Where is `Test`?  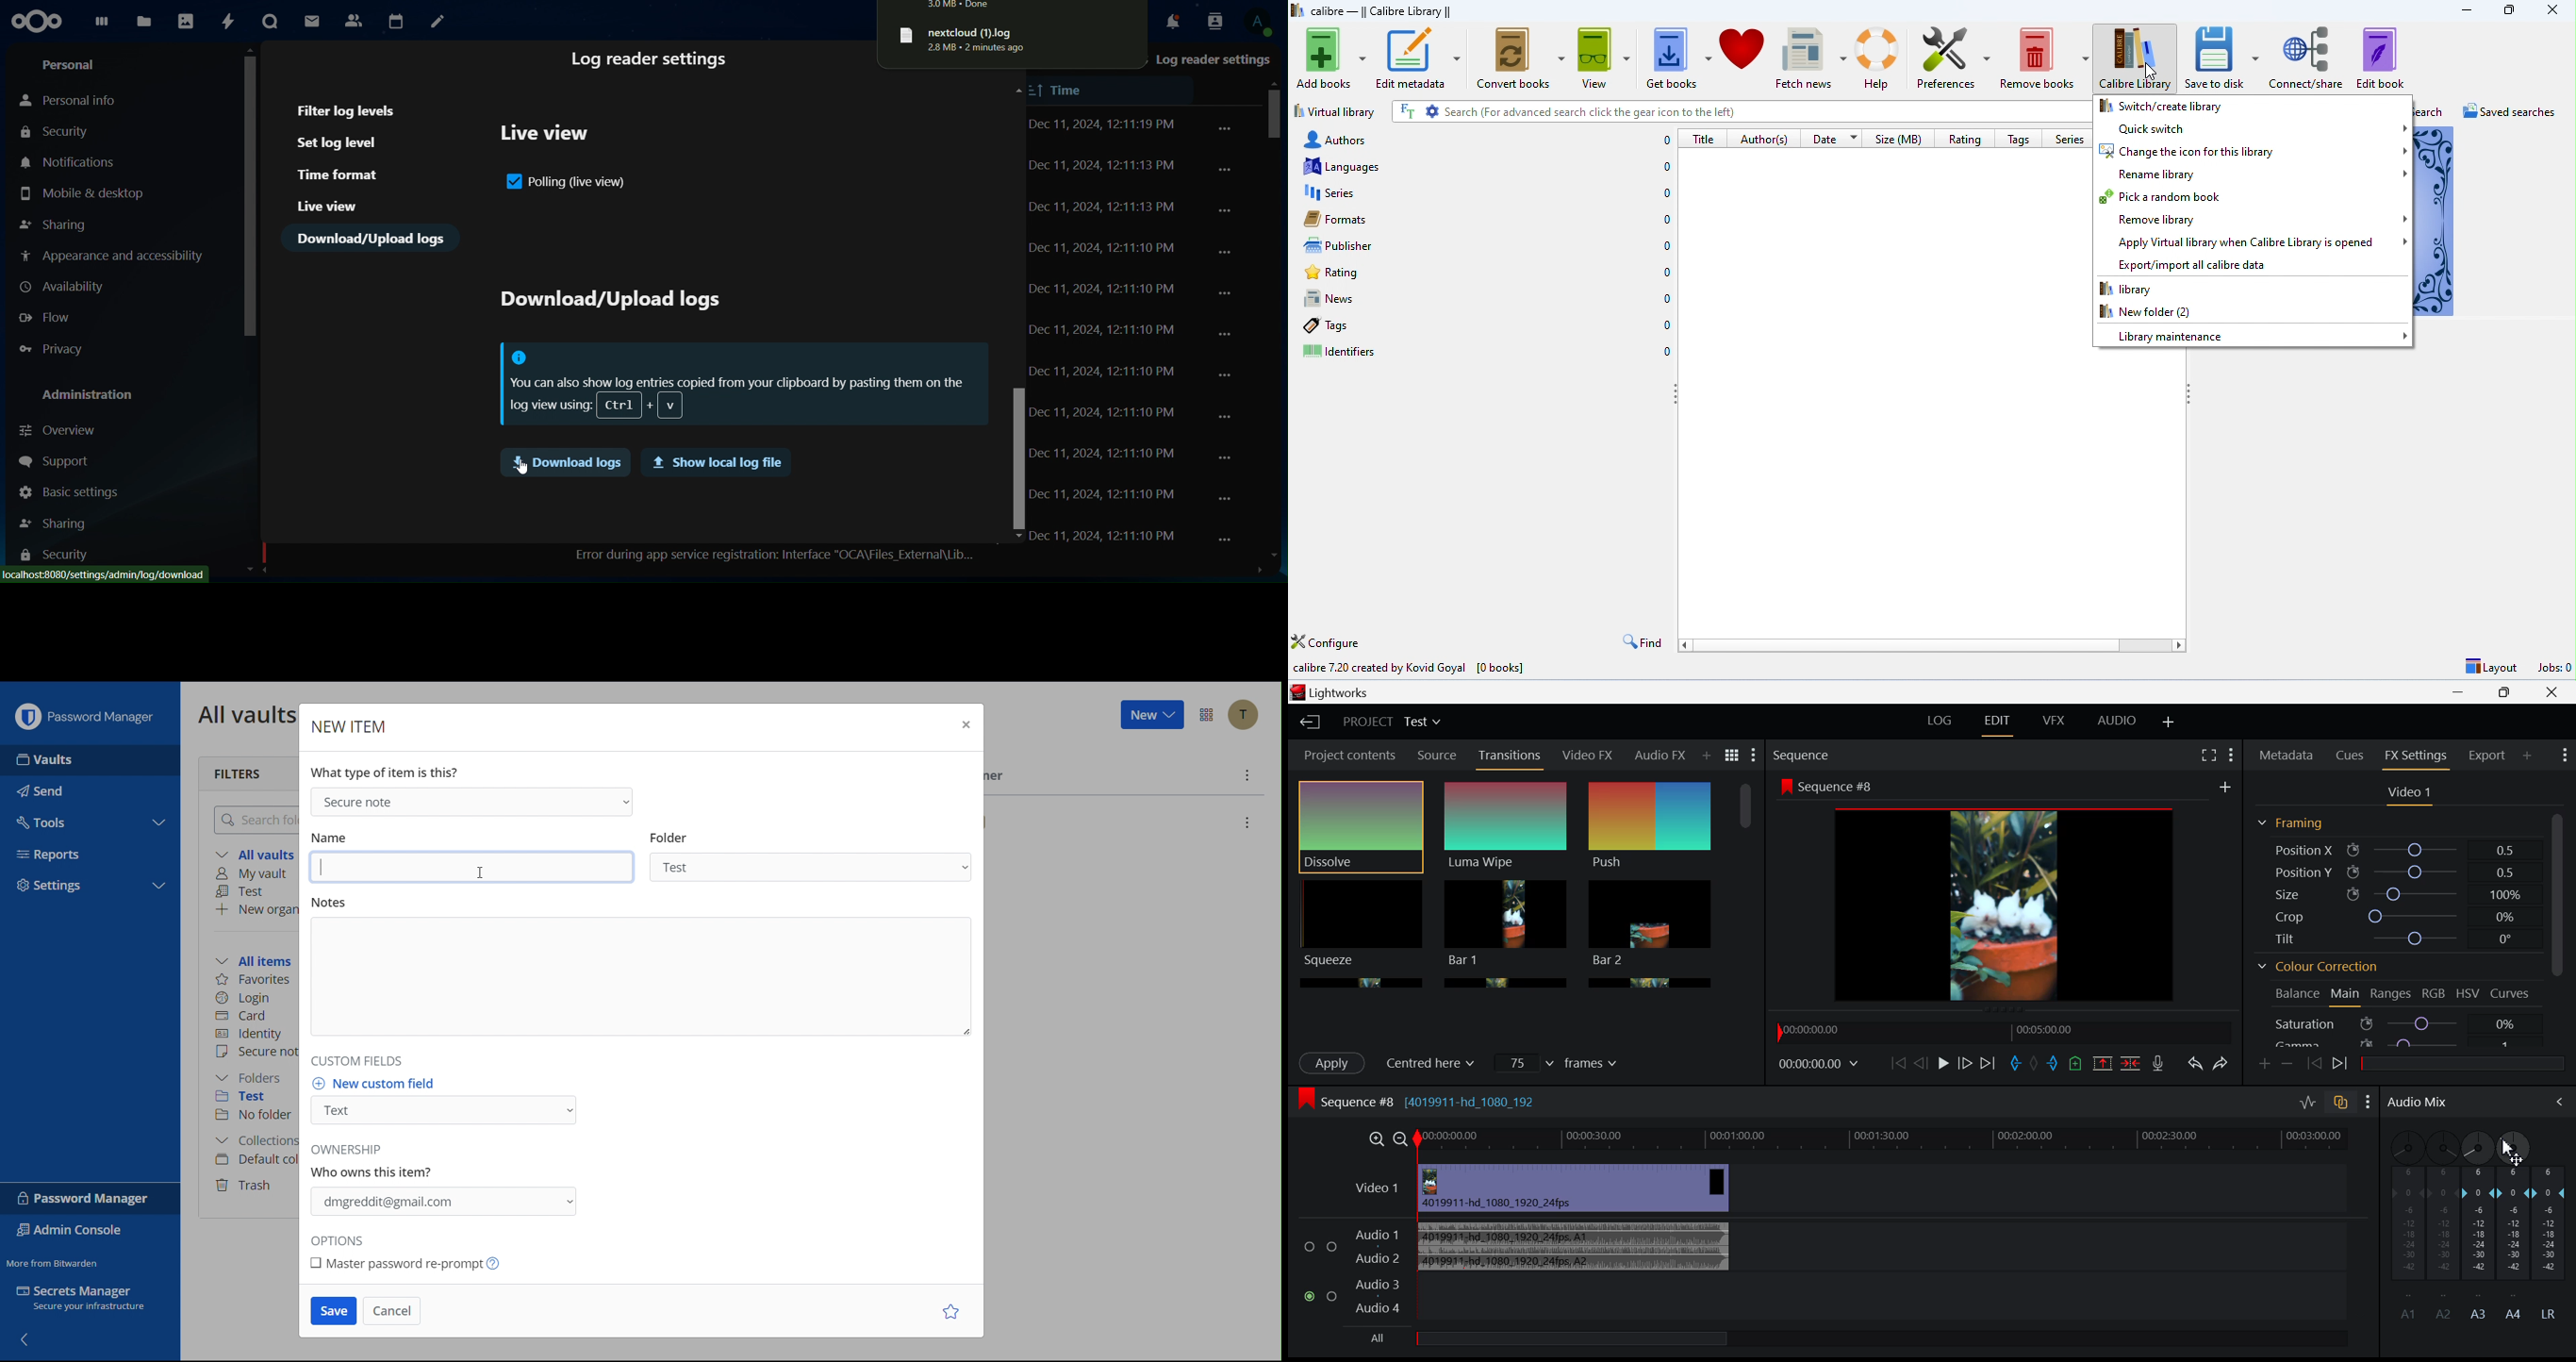
Test is located at coordinates (250, 1098).